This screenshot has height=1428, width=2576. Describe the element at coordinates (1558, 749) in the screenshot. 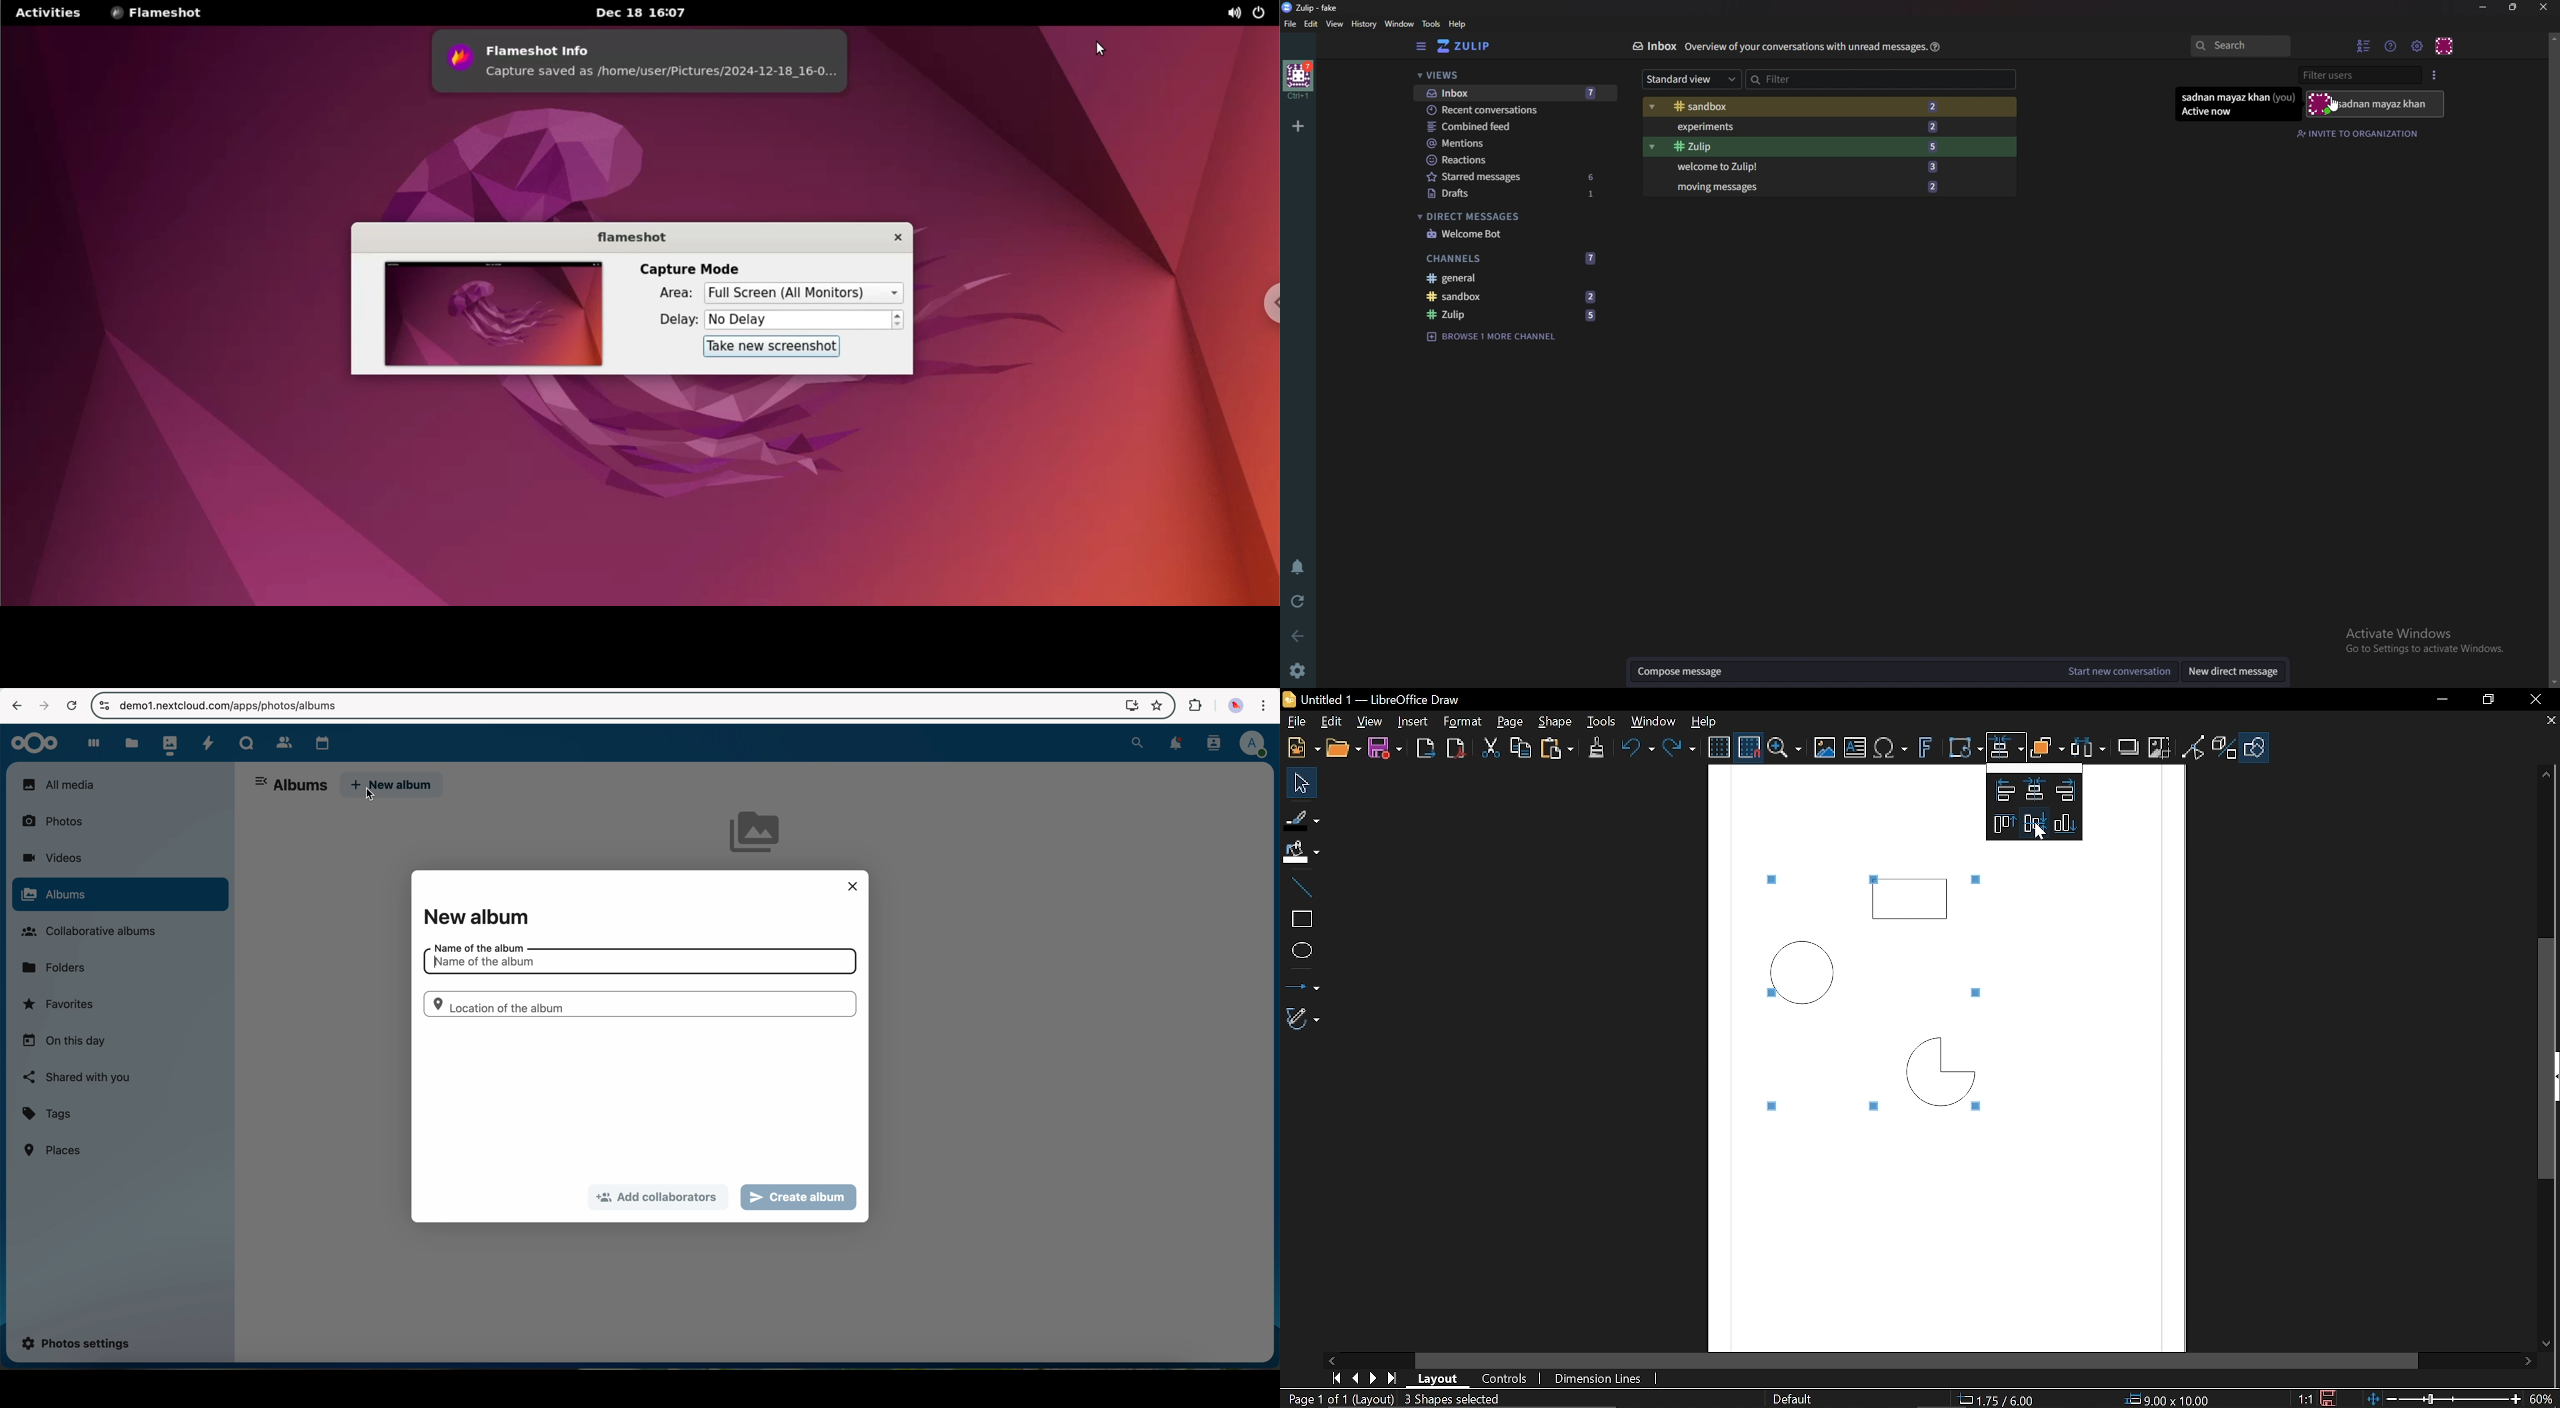

I see `paste` at that location.